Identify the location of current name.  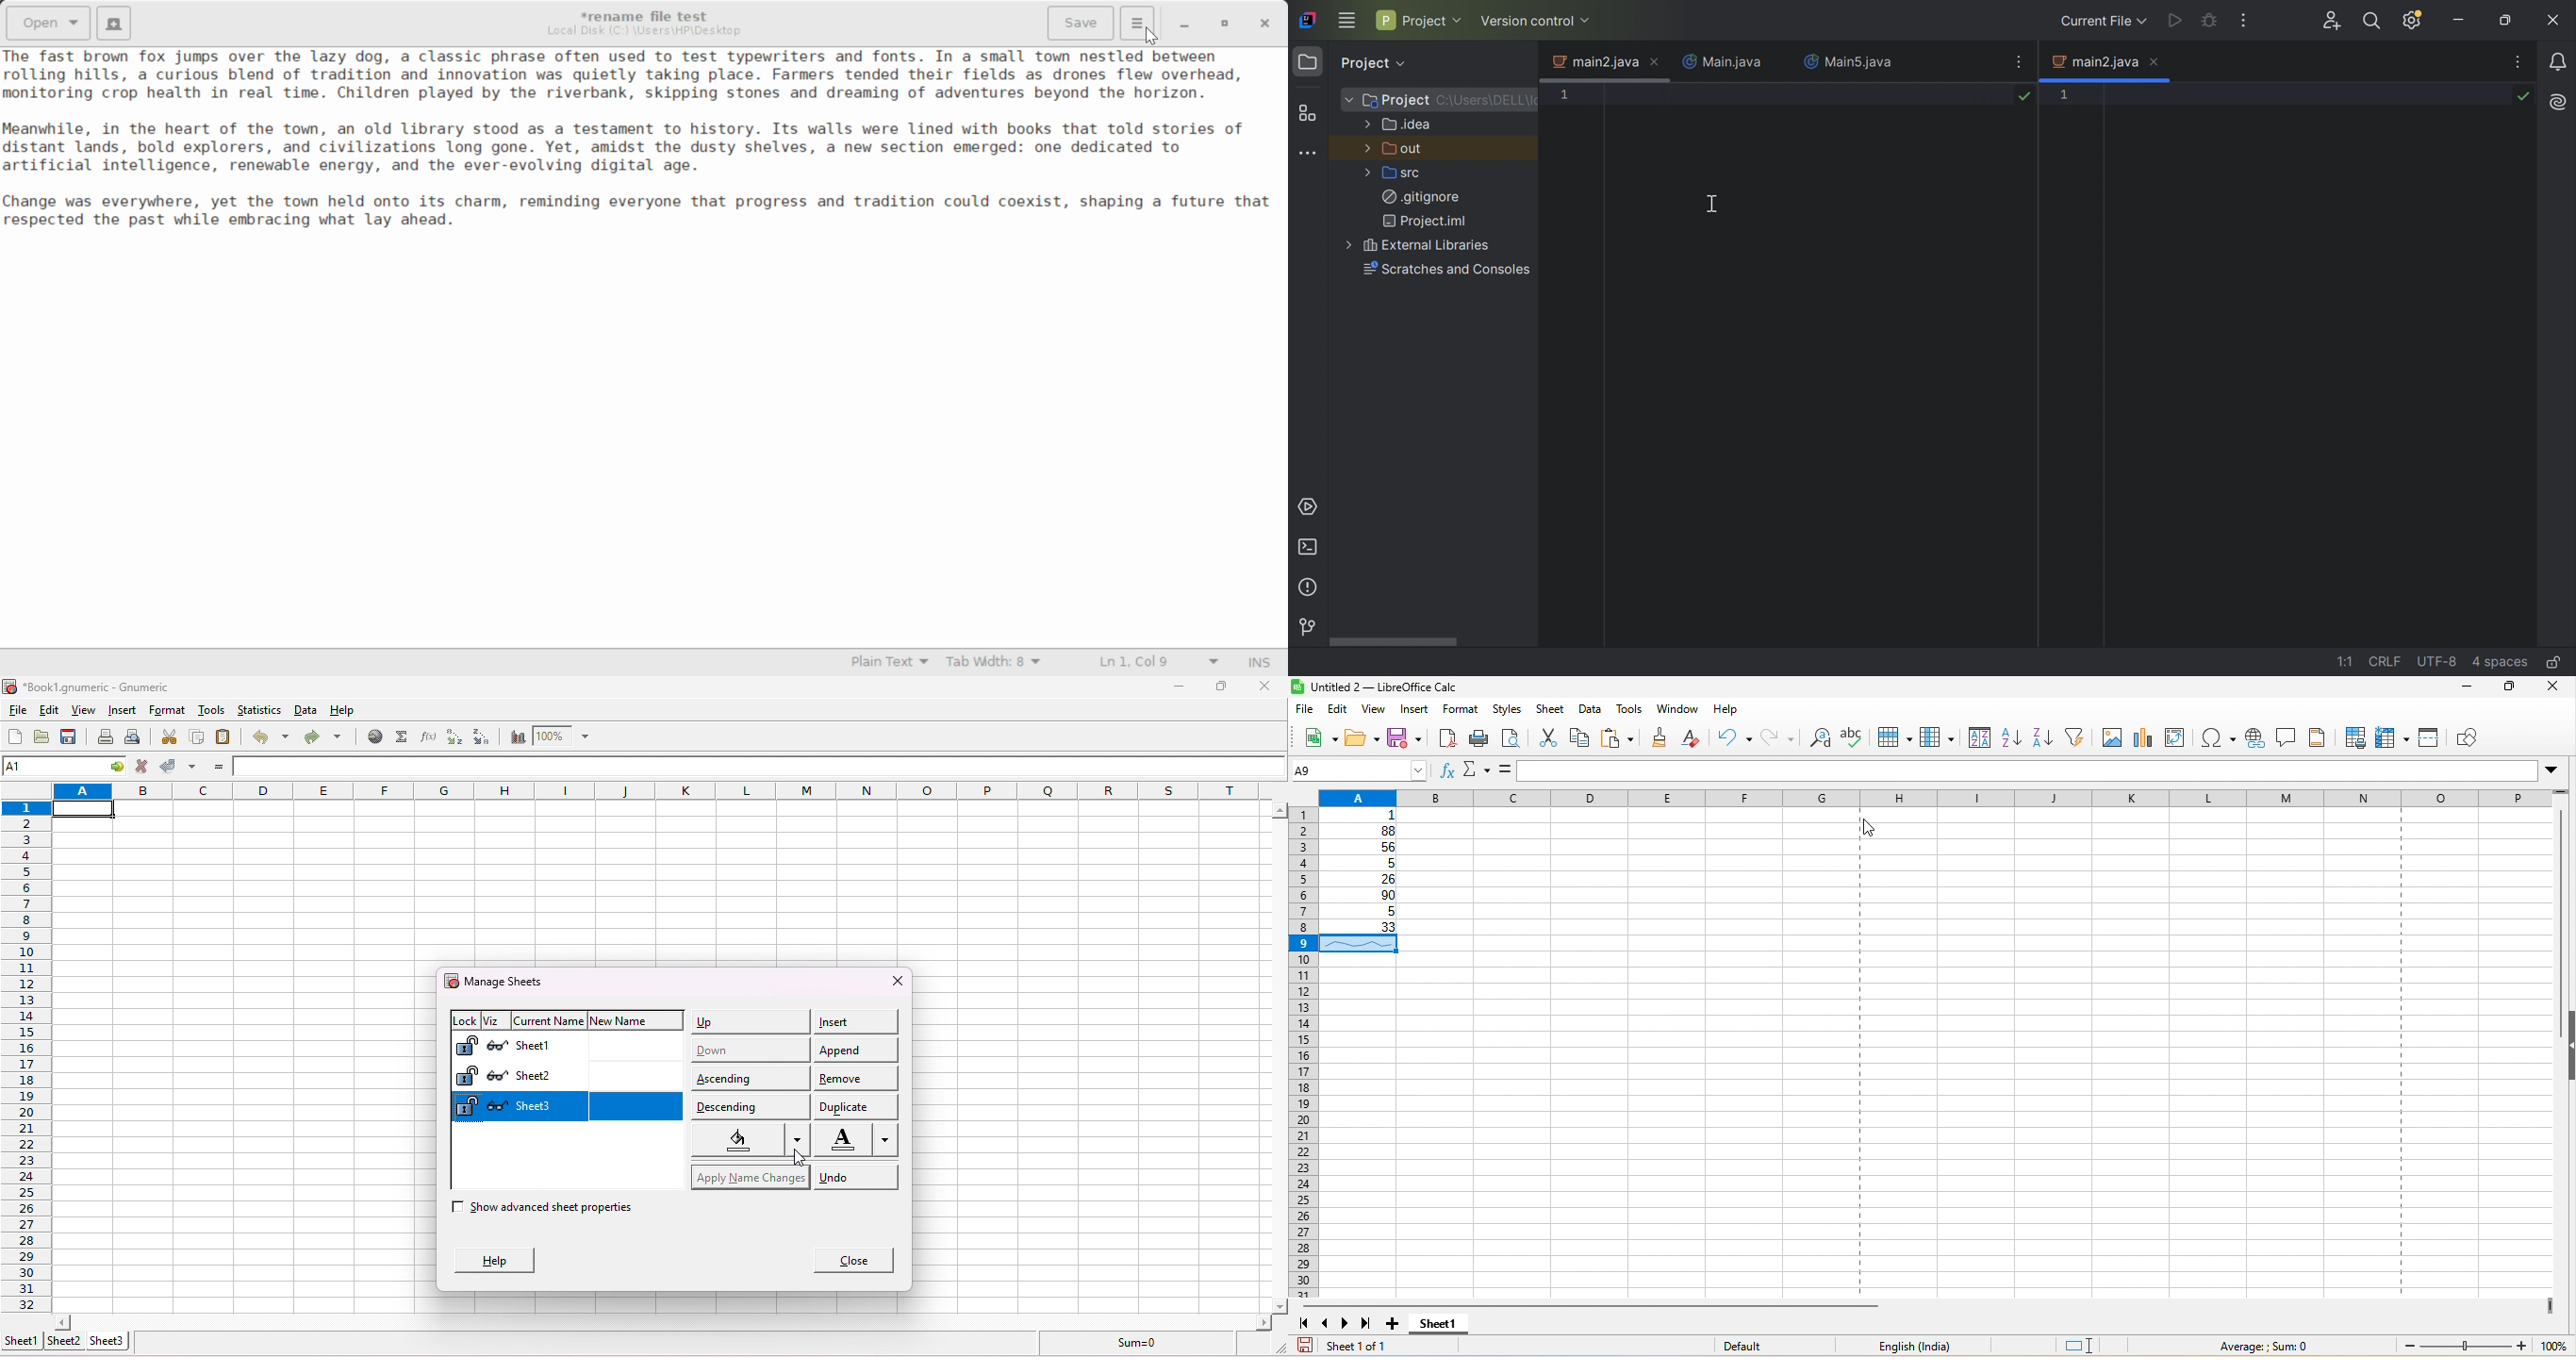
(547, 1019).